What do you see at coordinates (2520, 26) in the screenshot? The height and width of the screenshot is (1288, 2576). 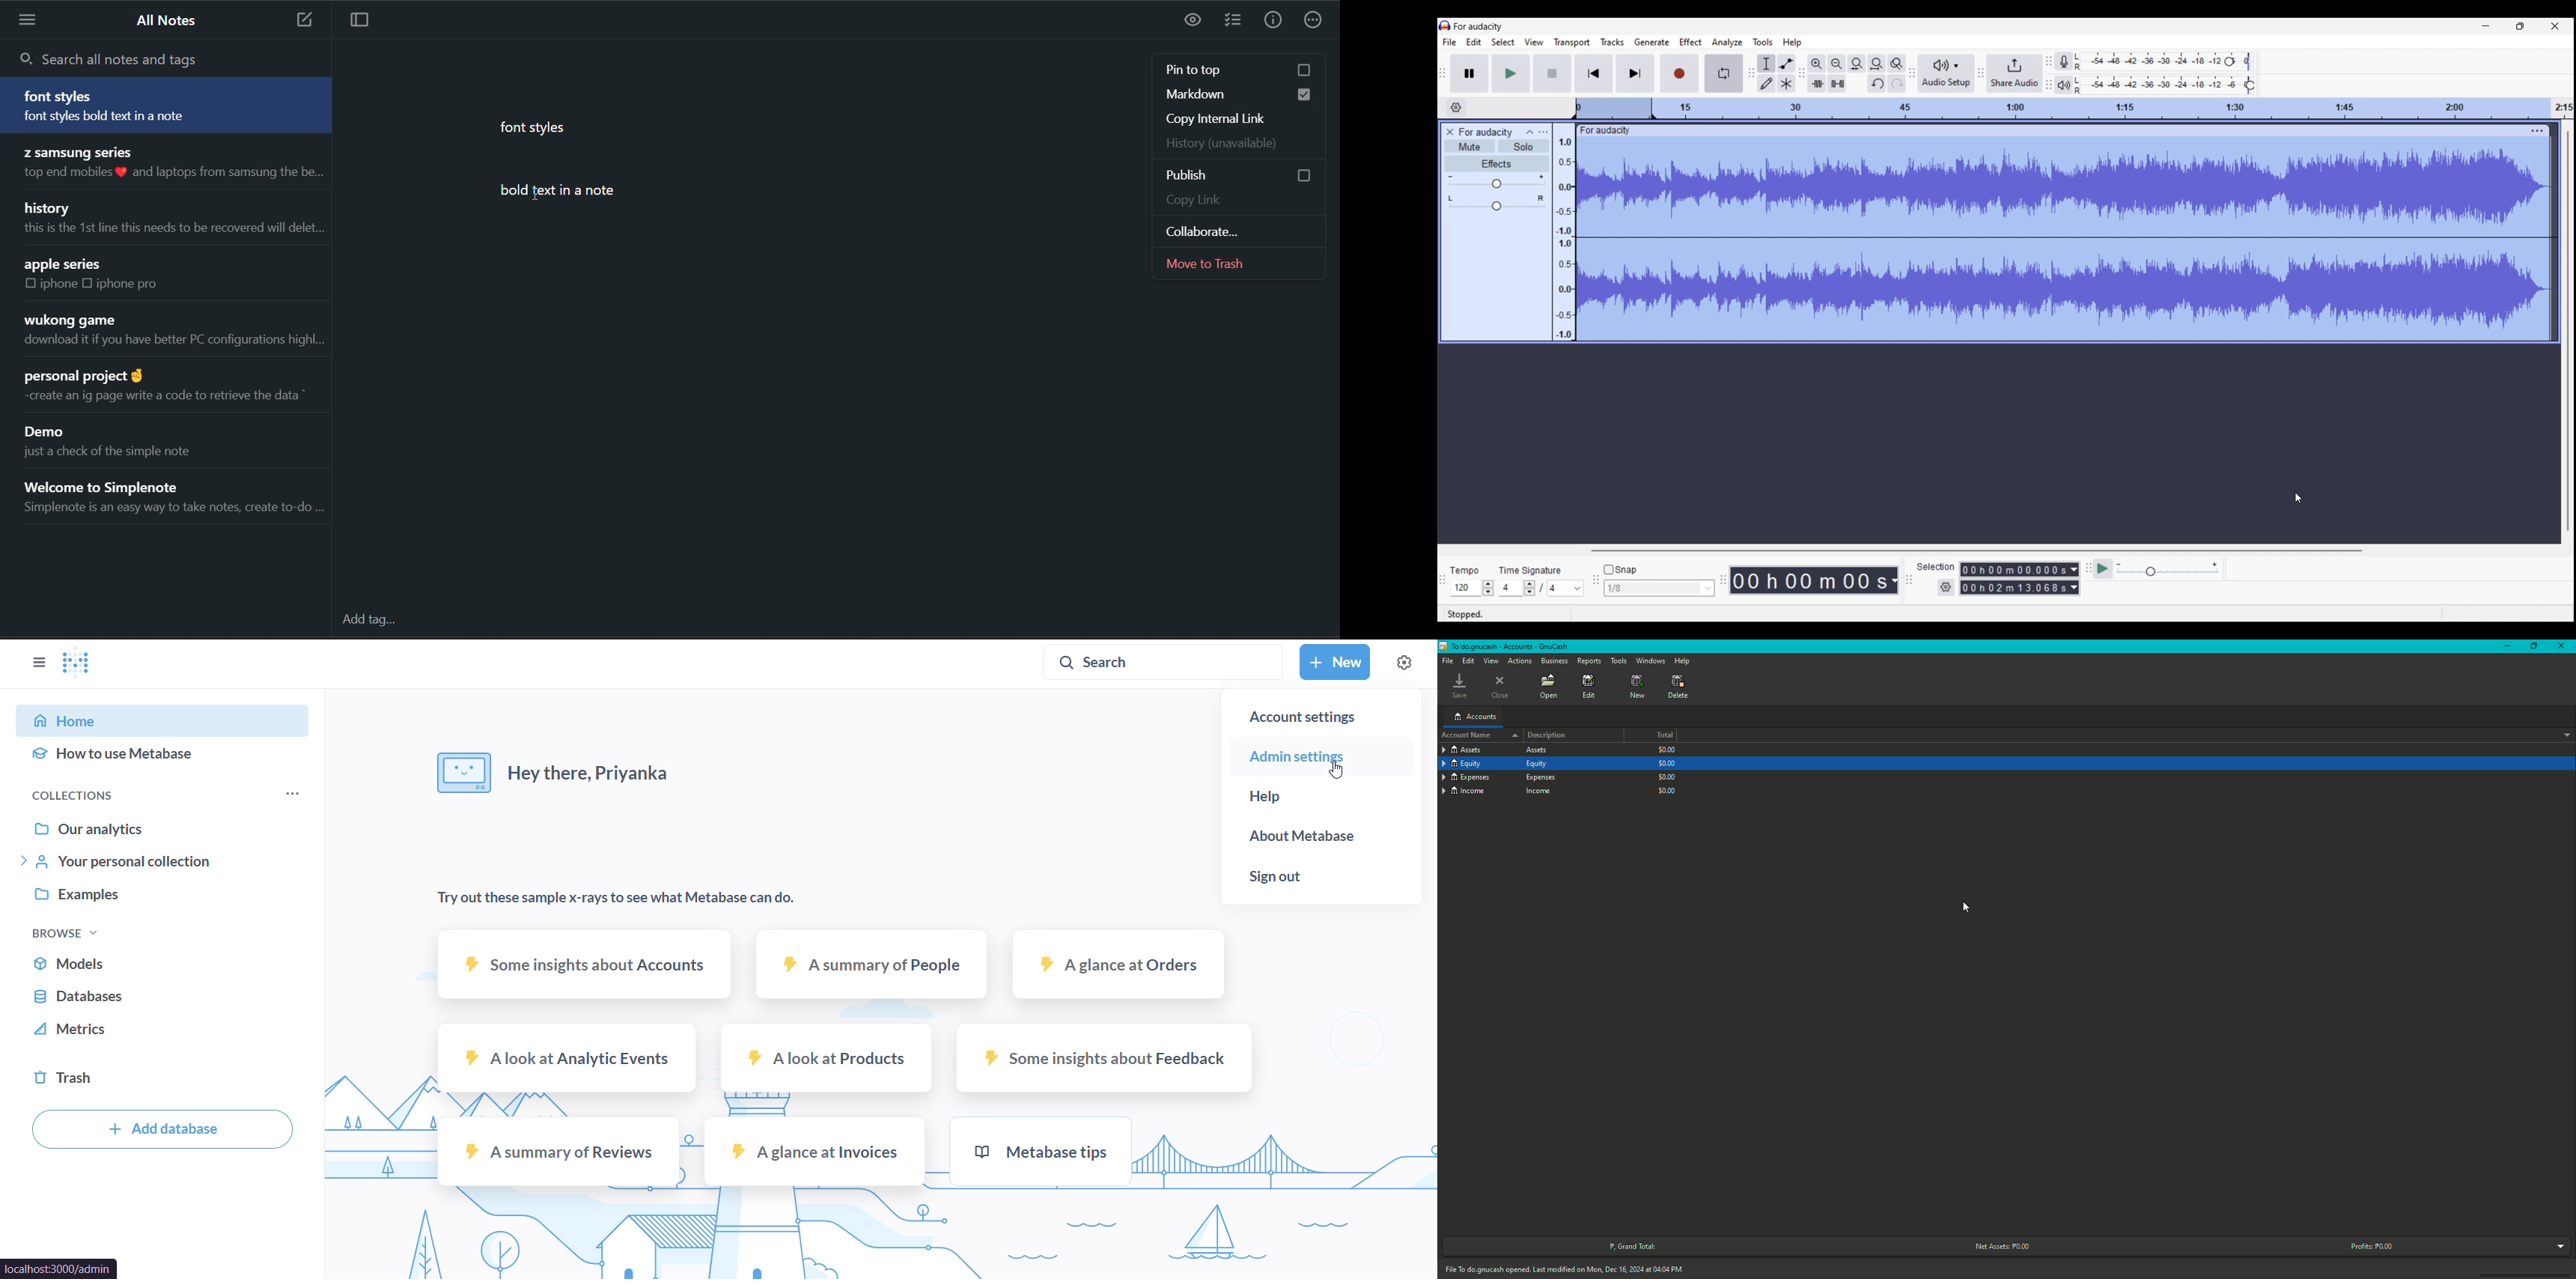 I see `Show interface in a smaller tab` at bounding box center [2520, 26].